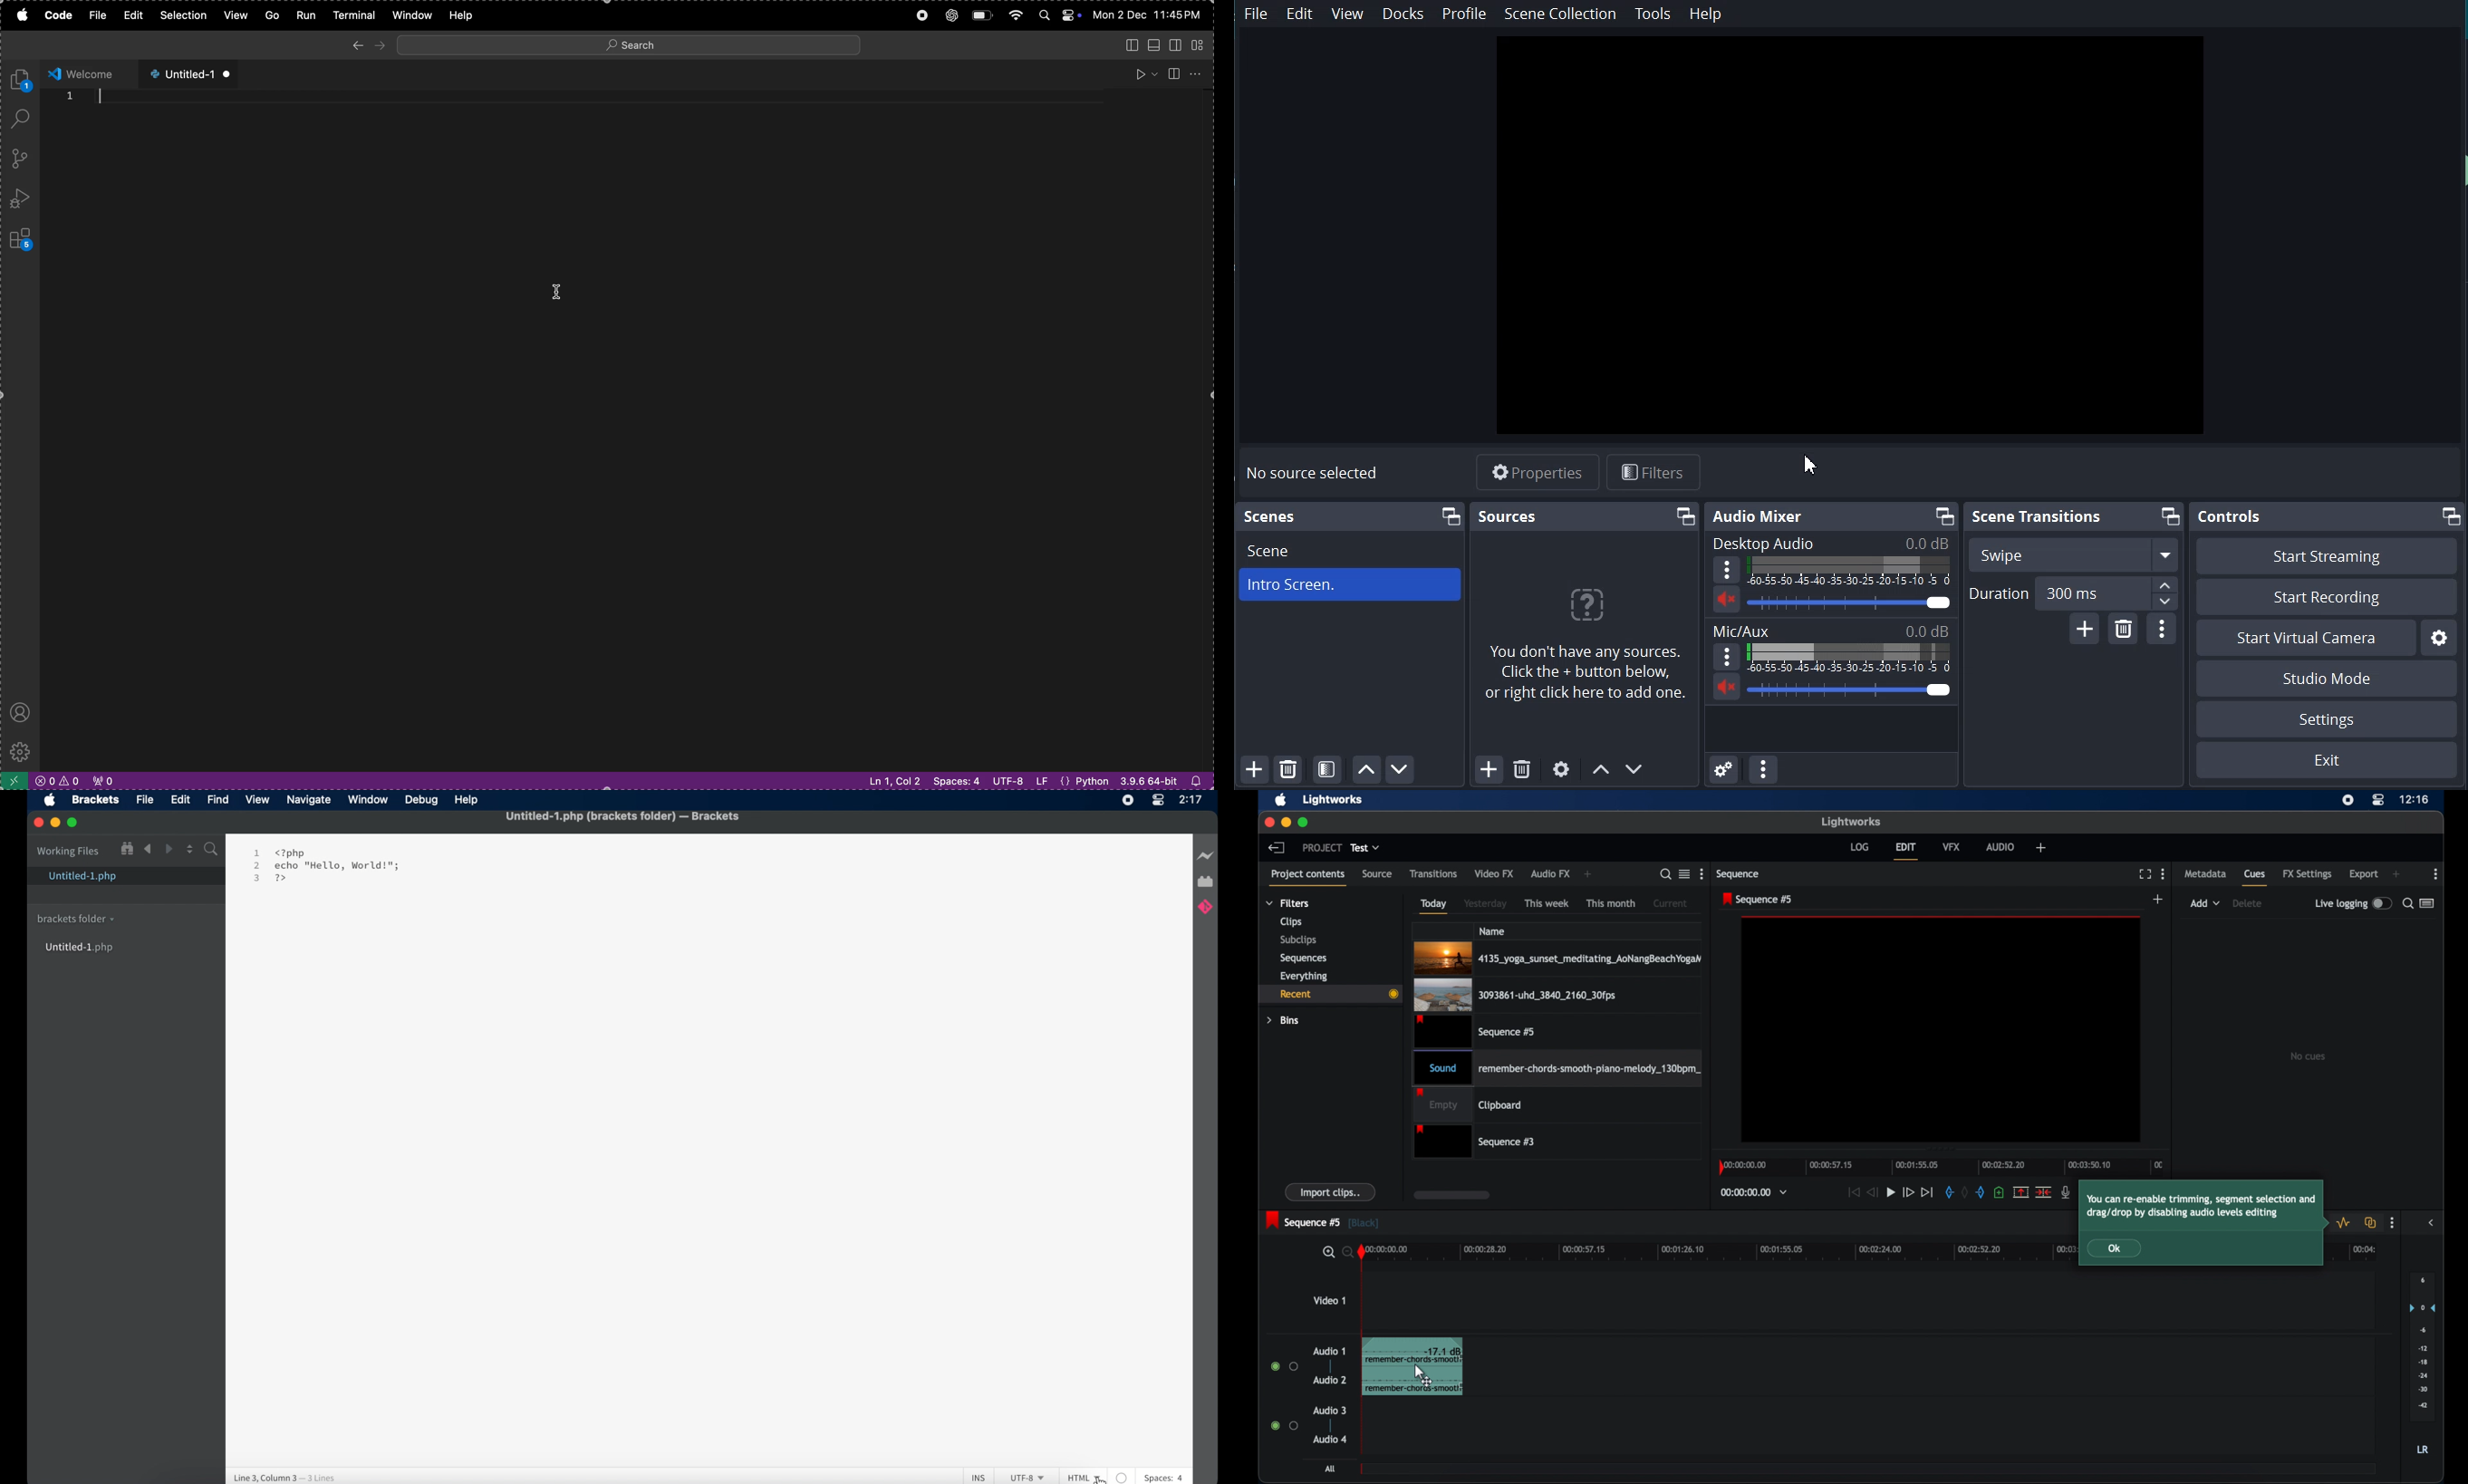  I want to click on everything, so click(1303, 976).